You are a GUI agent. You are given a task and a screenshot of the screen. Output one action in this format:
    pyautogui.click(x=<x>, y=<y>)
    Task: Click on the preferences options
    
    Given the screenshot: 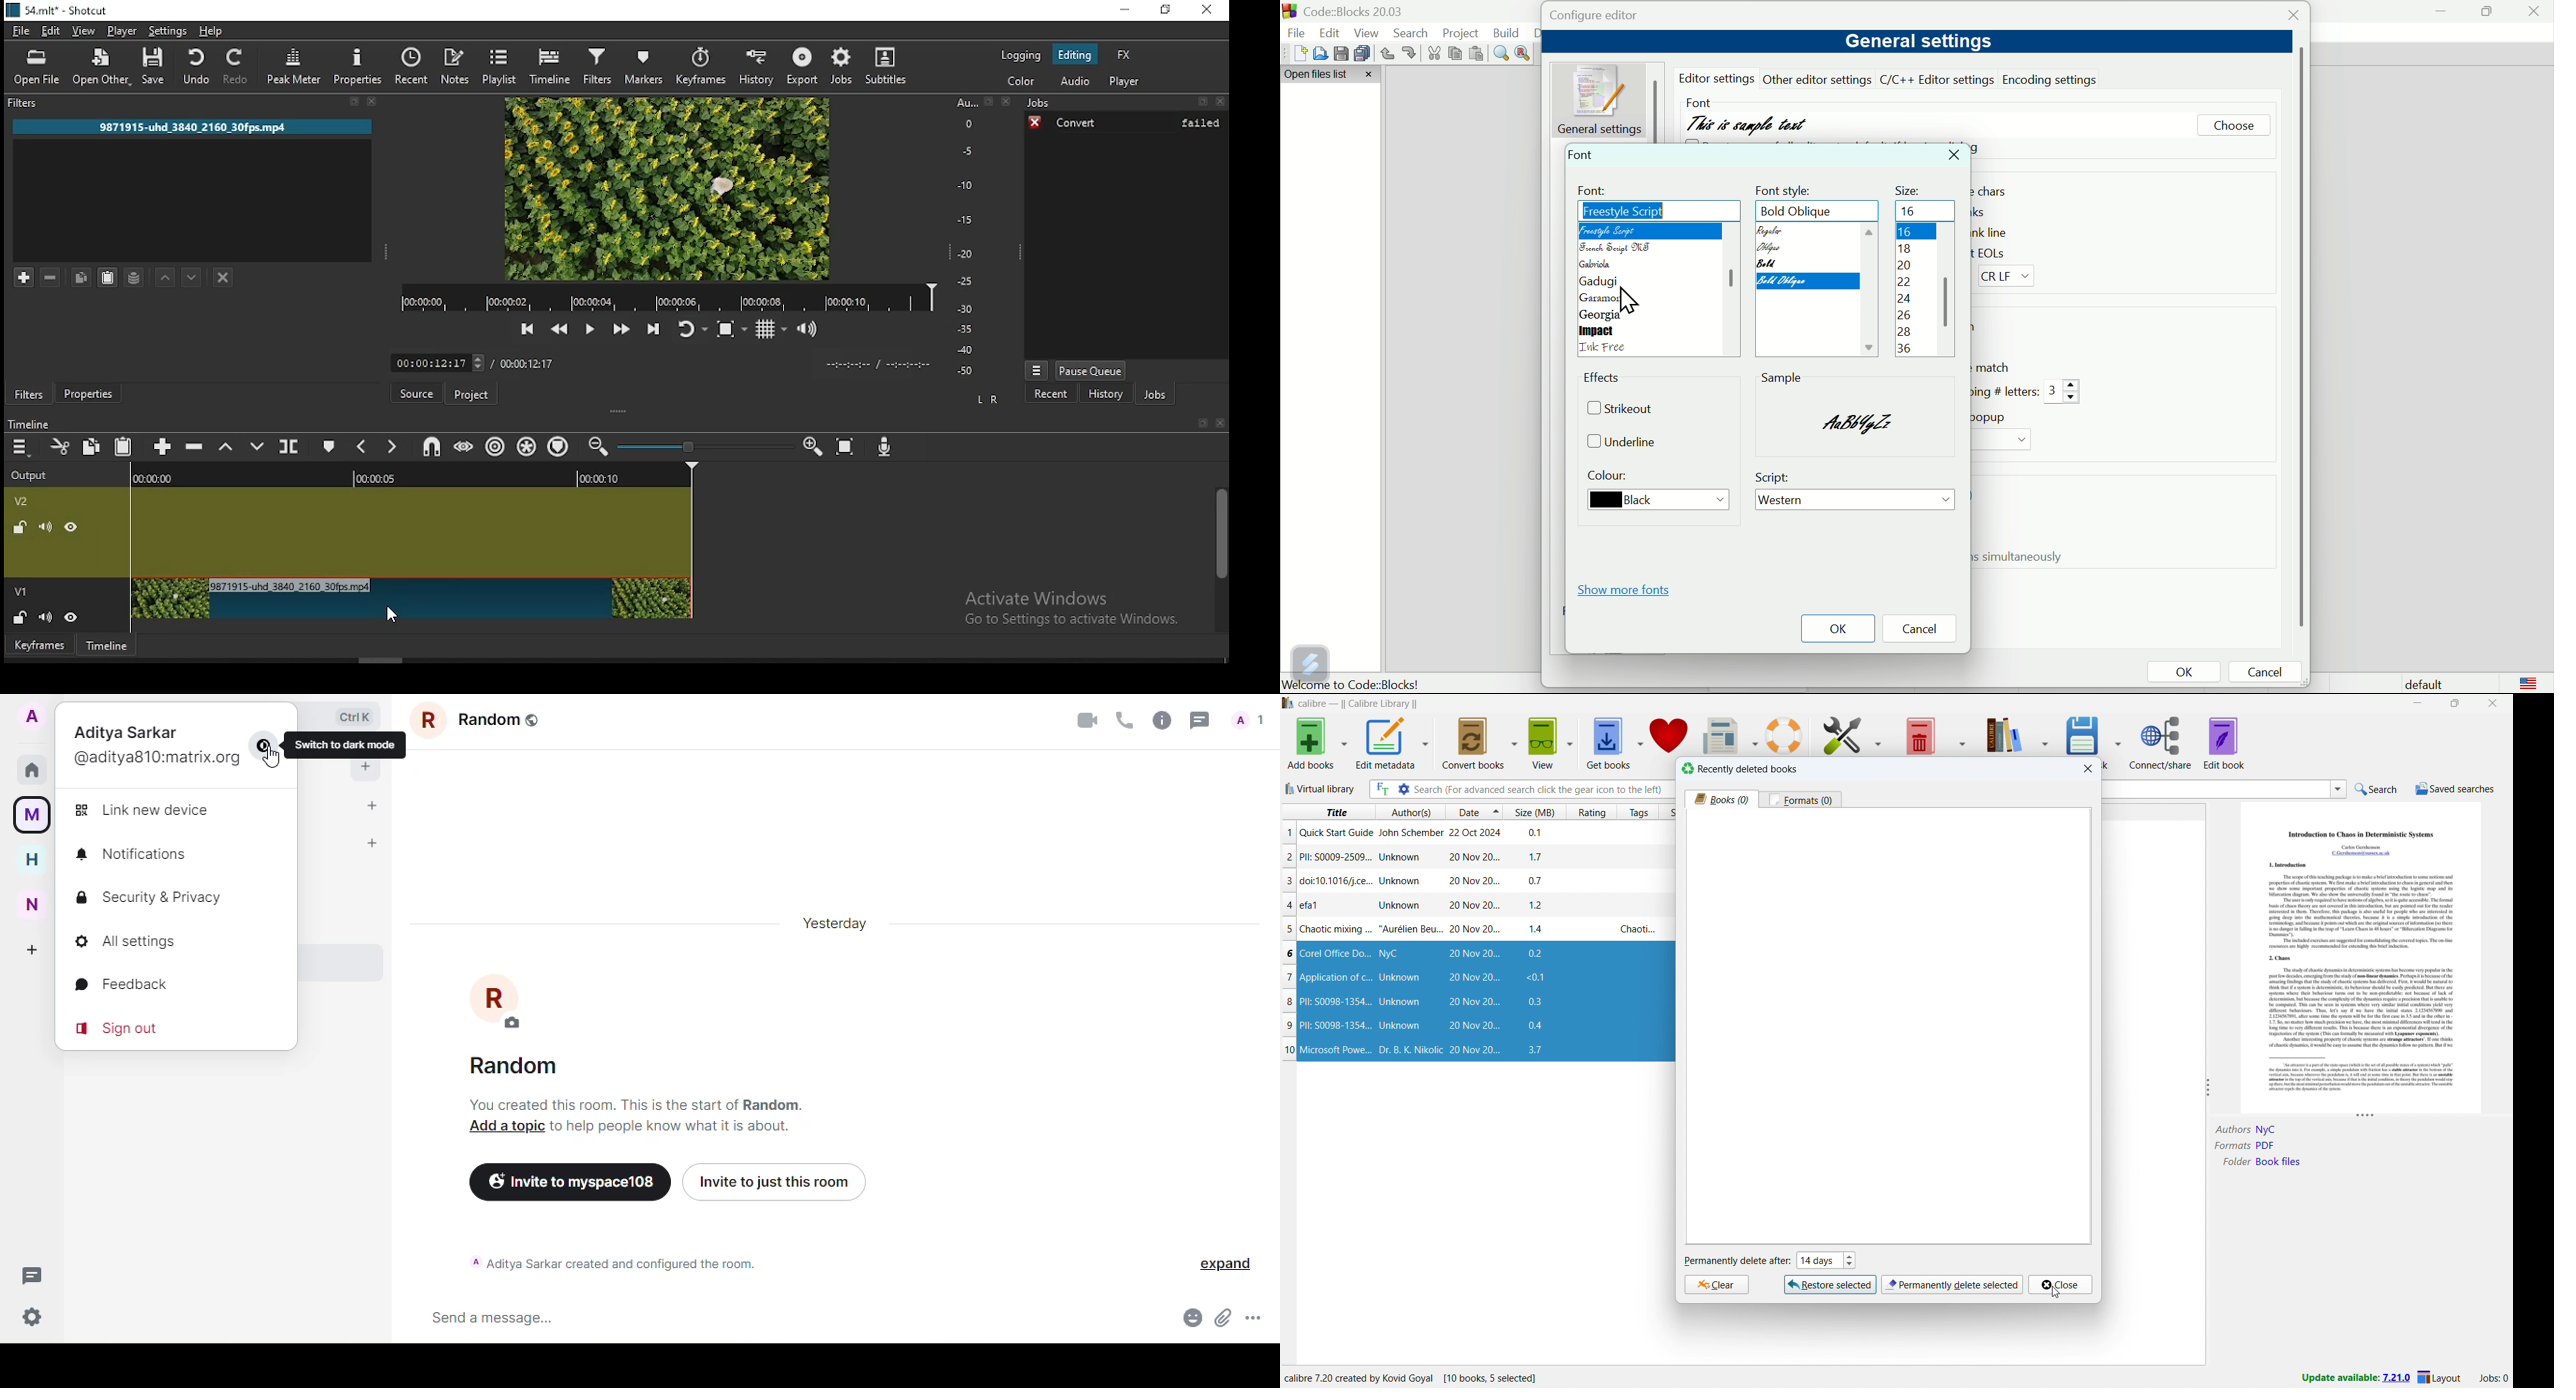 What is the action you would take?
    pyautogui.click(x=1881, y=734)
    